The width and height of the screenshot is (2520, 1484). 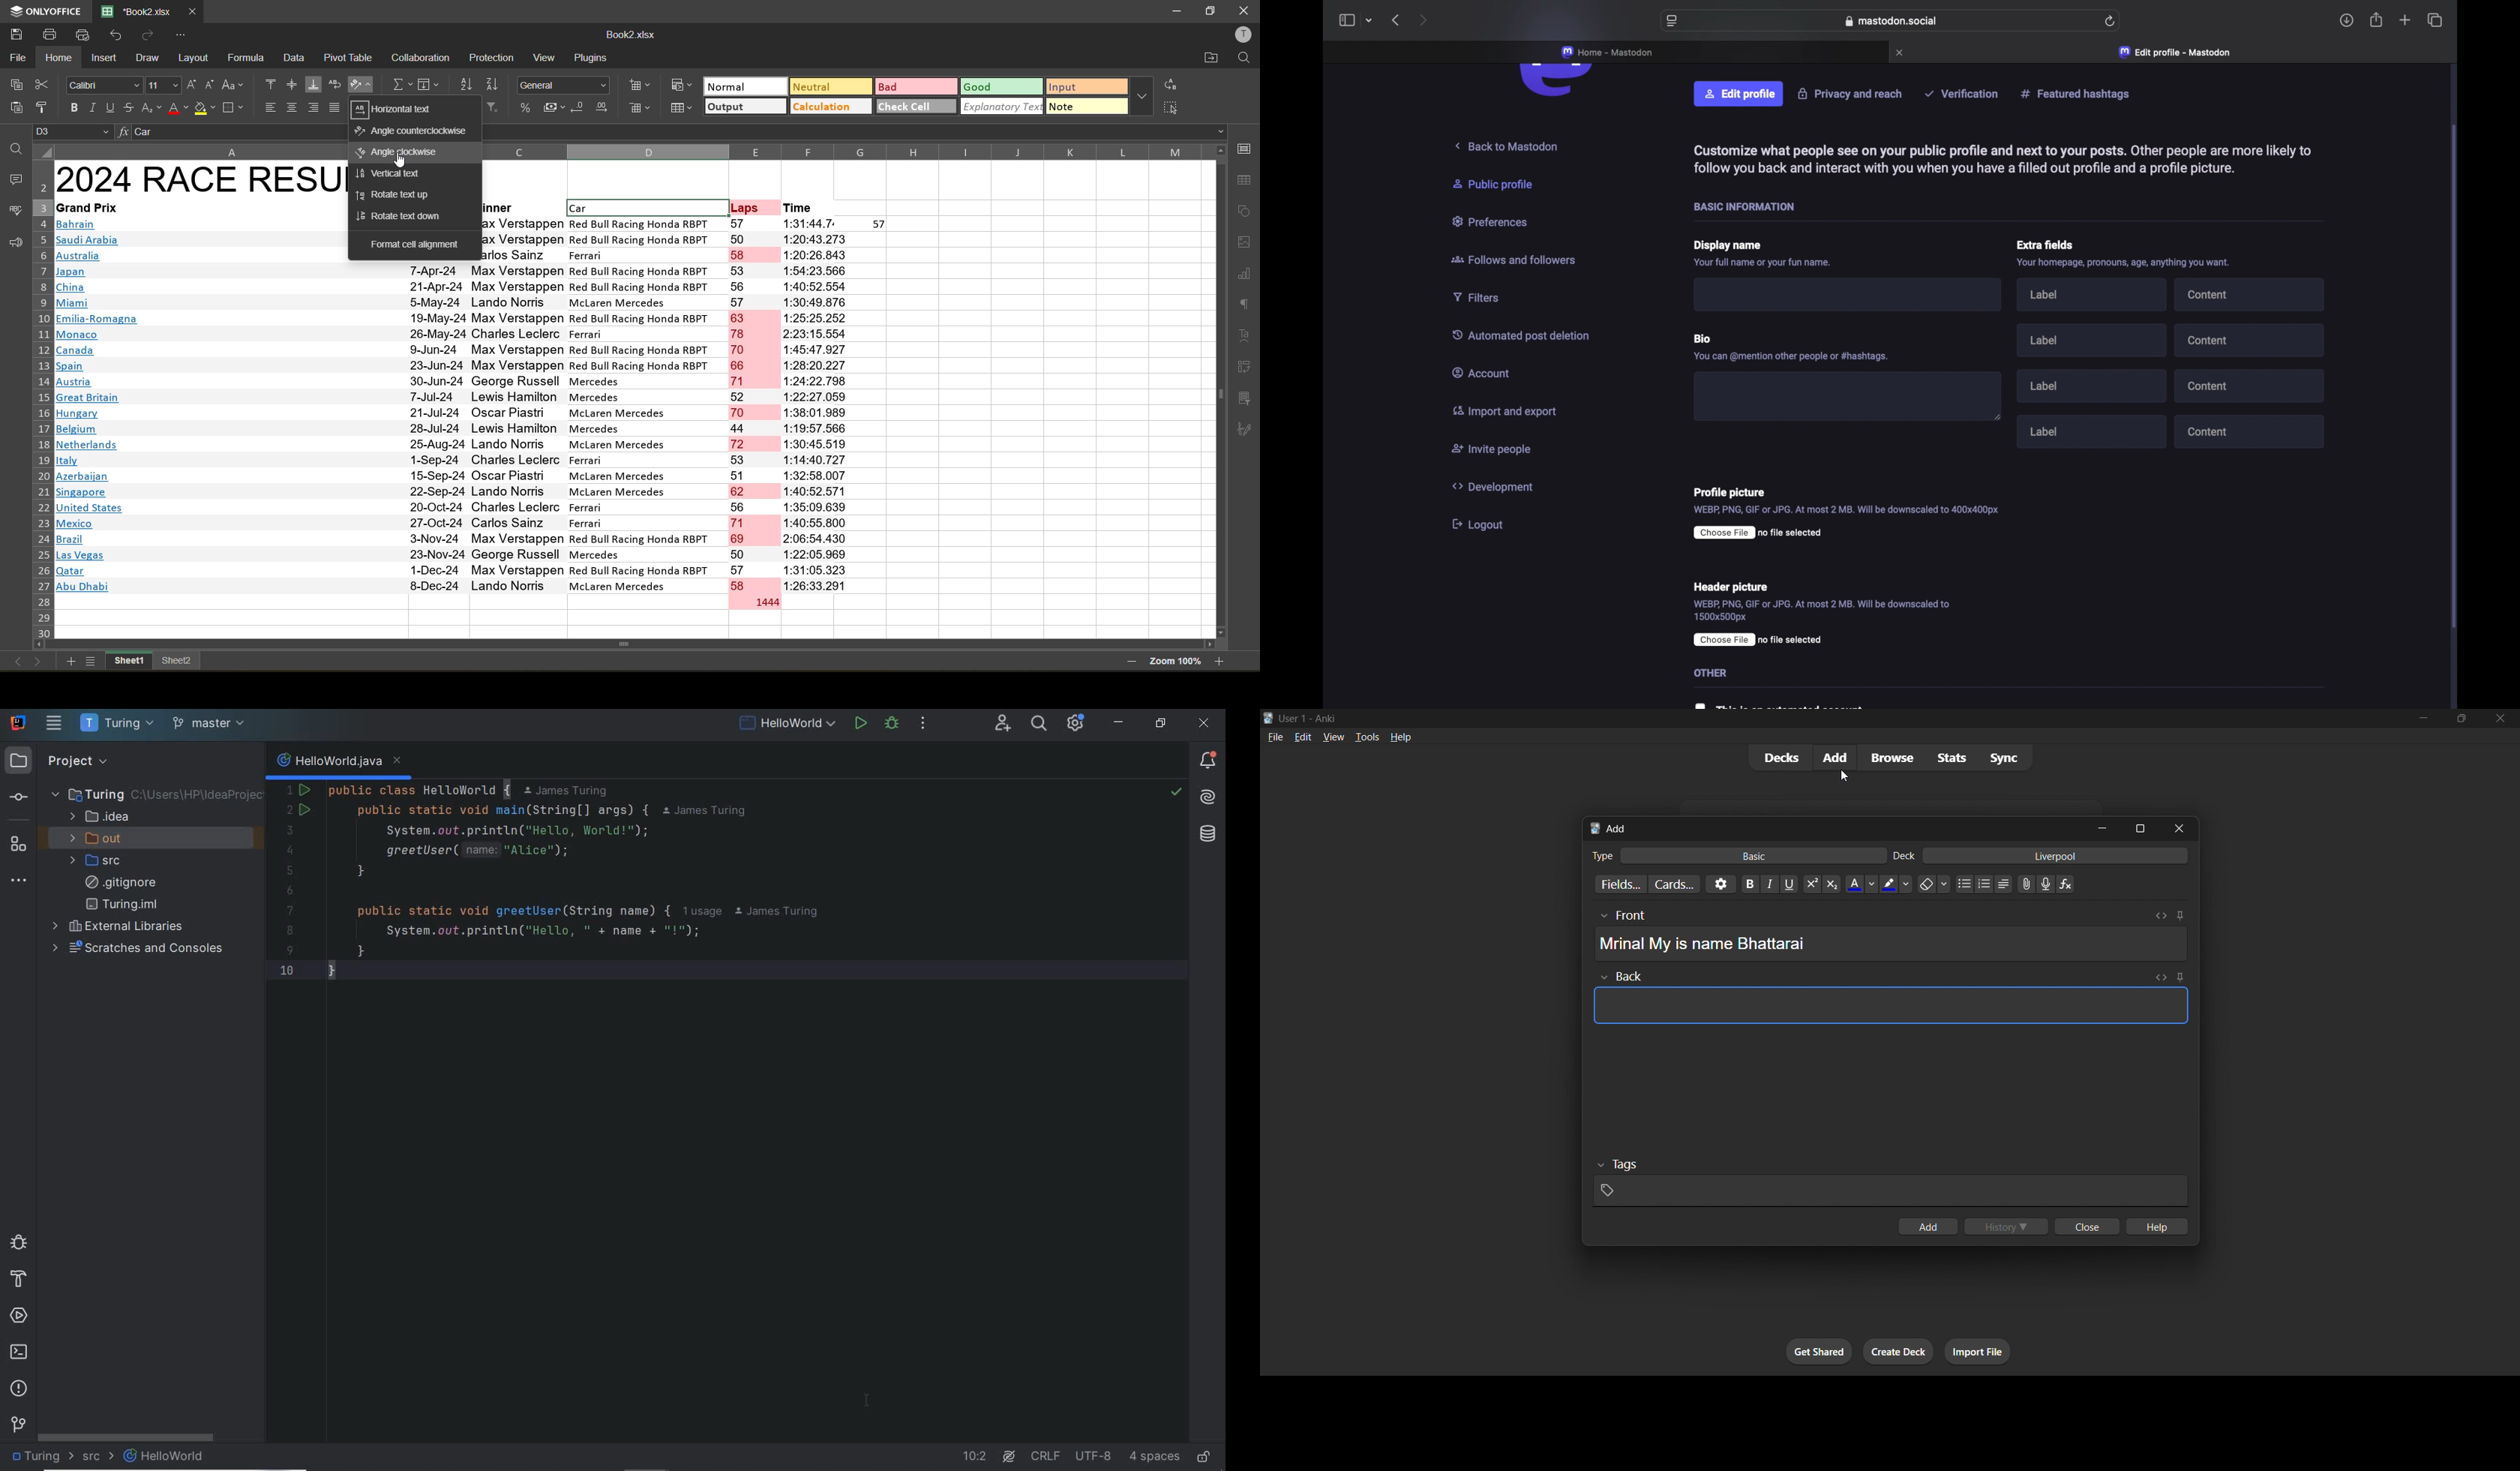 What do you see at coordinates (400, 218) in the screenshot?
I see `rotate text down` at bounding box center [400, 218].